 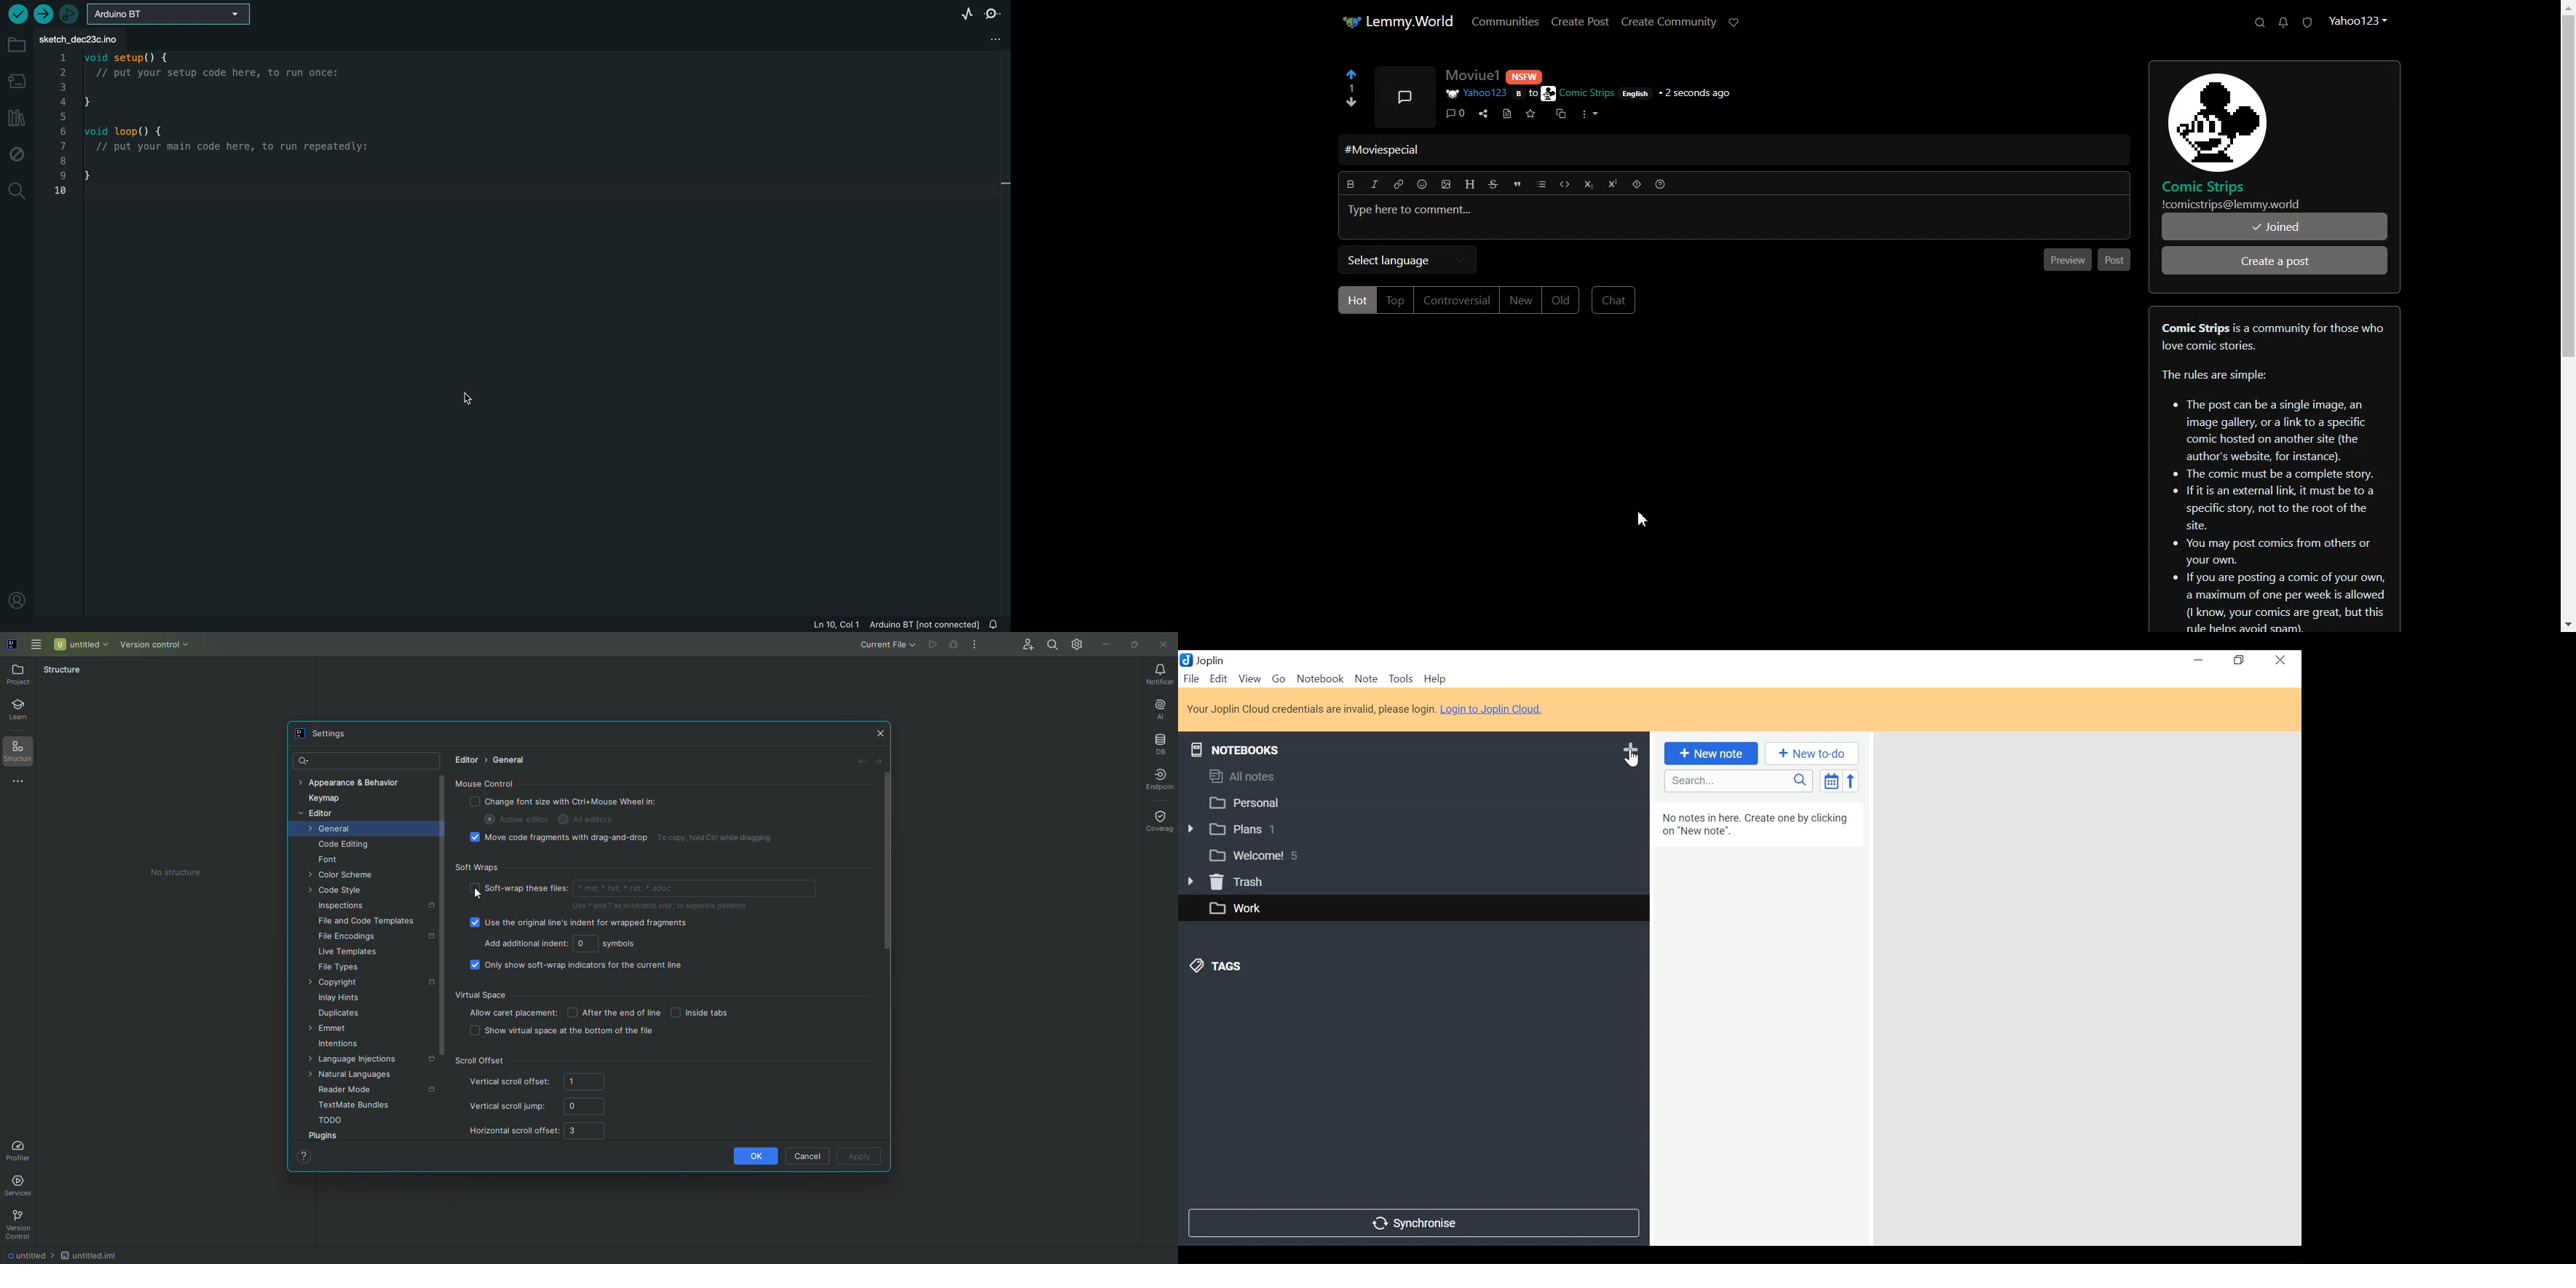 What do you see at coordinates (1279, 678) in the screenshot?
I see `Go` at bounding box center [1279, 678].